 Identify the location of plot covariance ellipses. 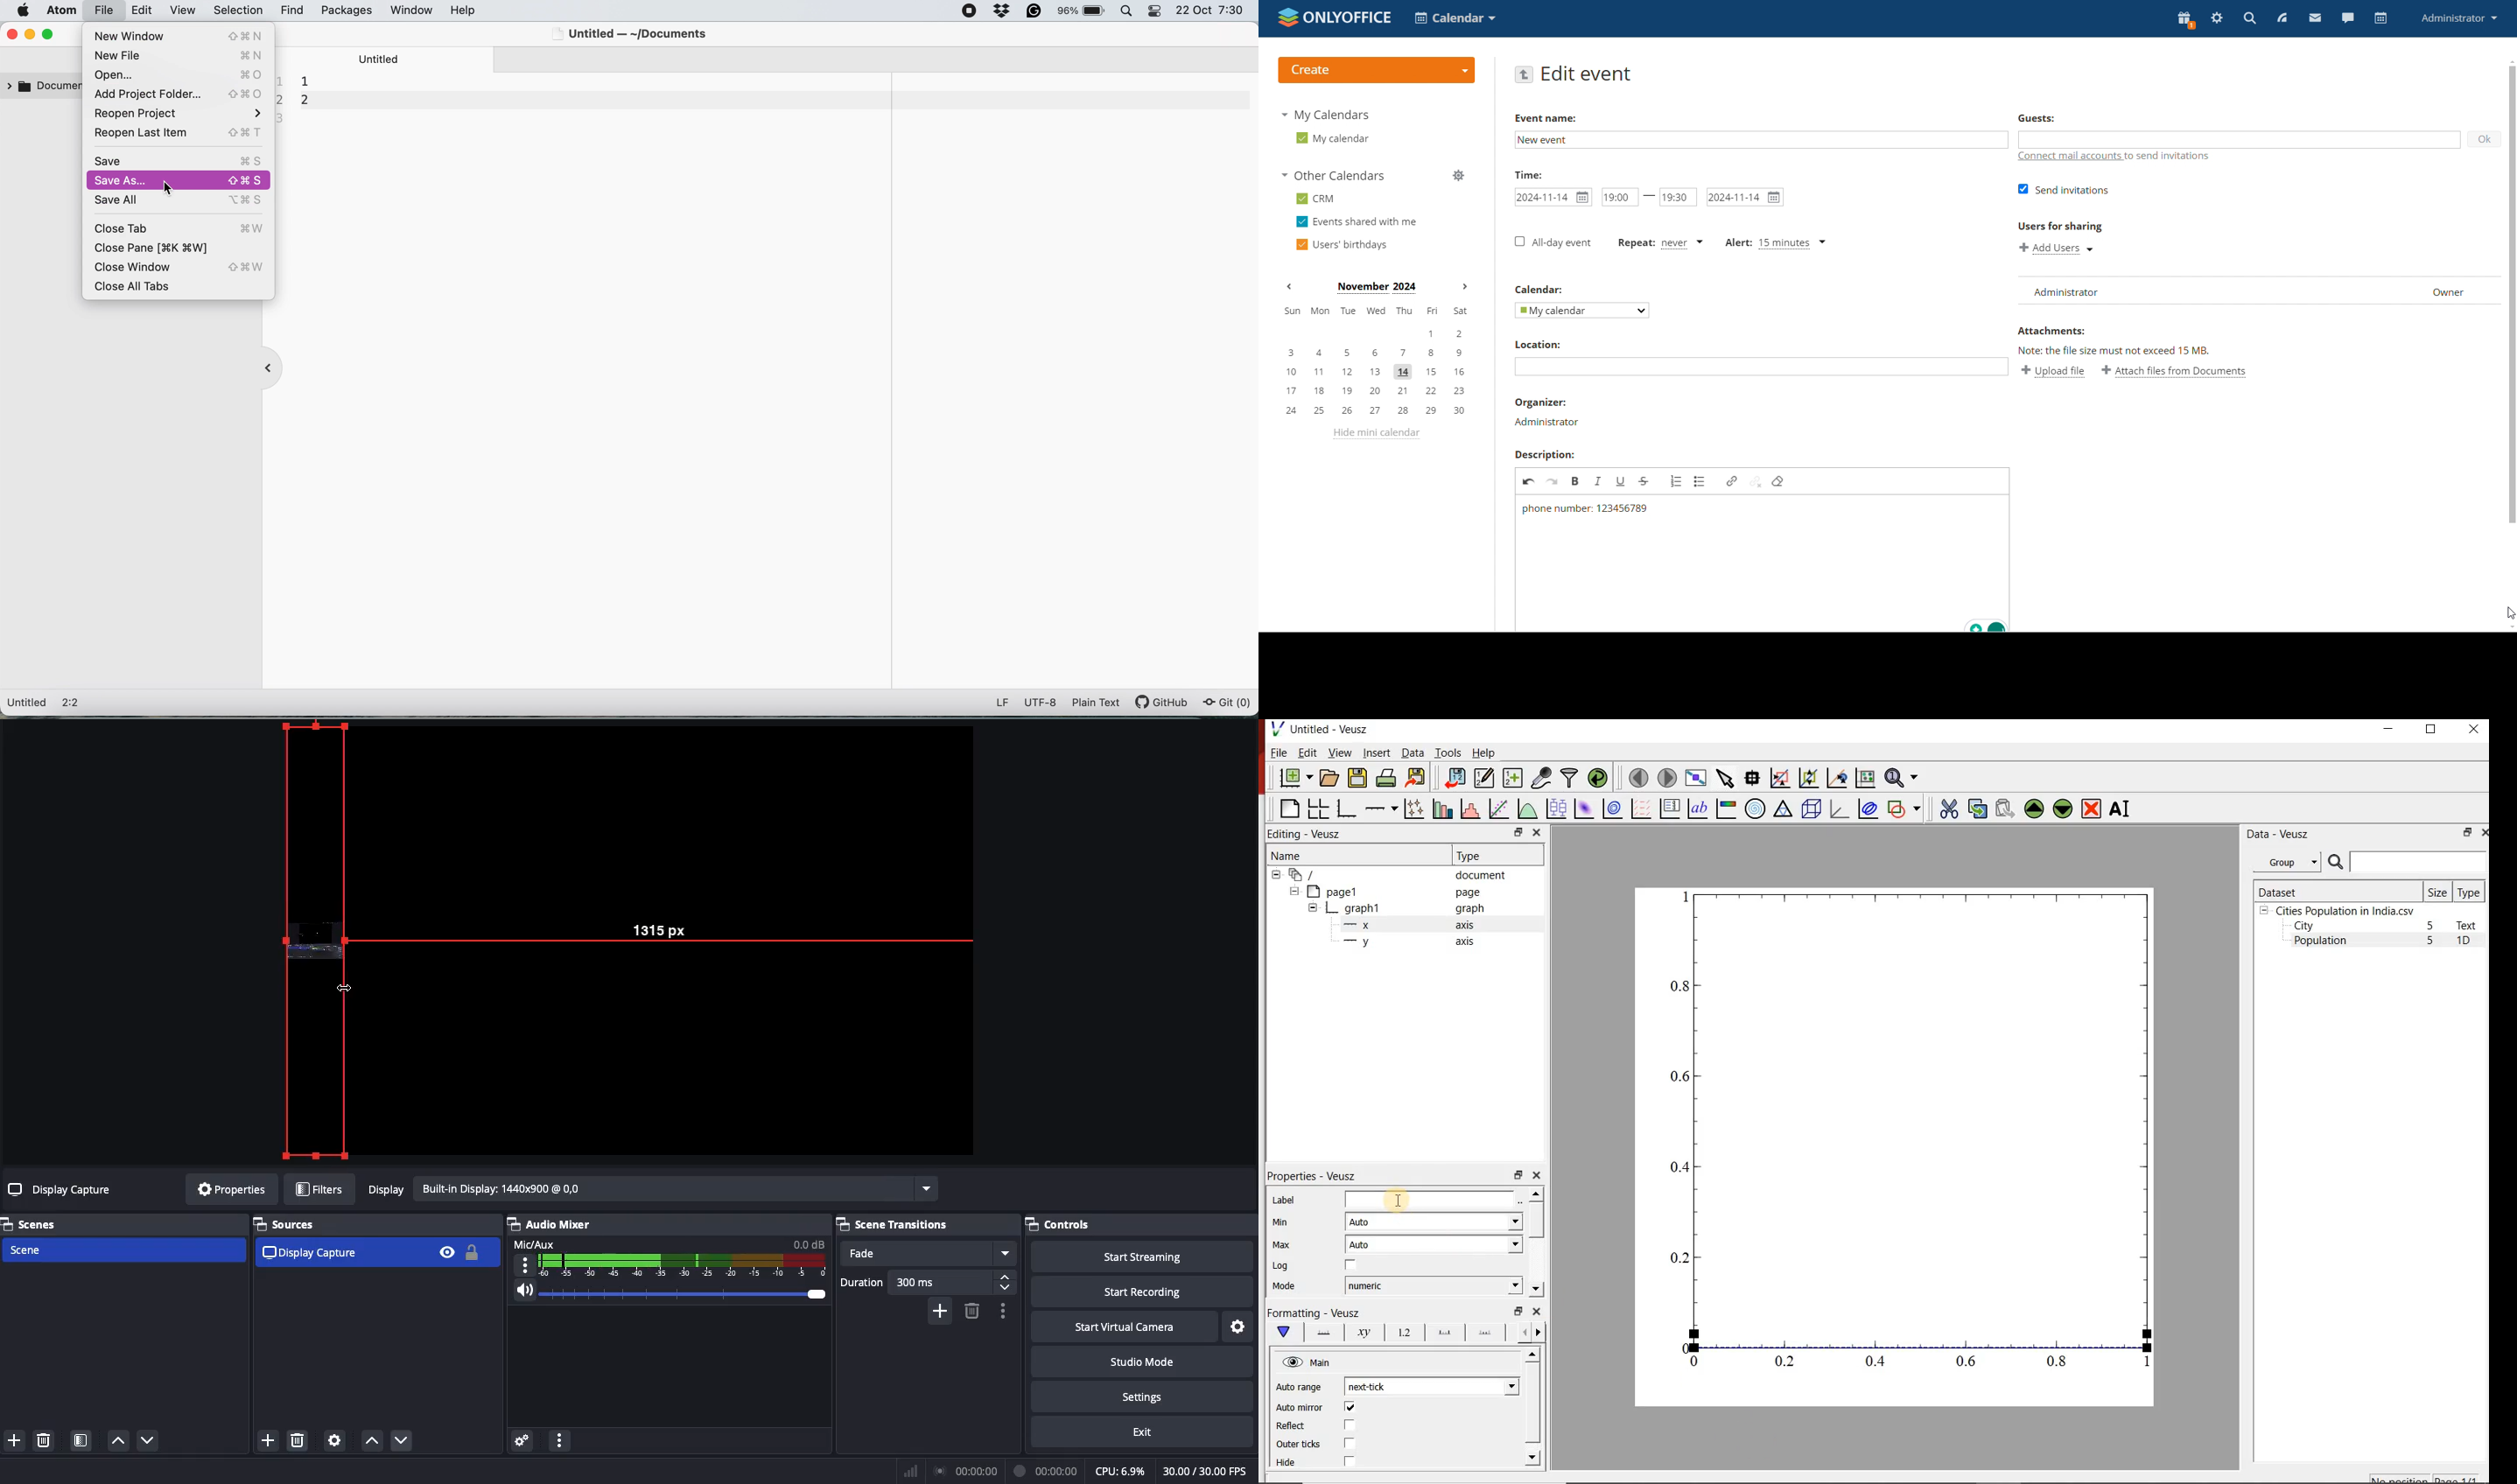
(1868, 809).